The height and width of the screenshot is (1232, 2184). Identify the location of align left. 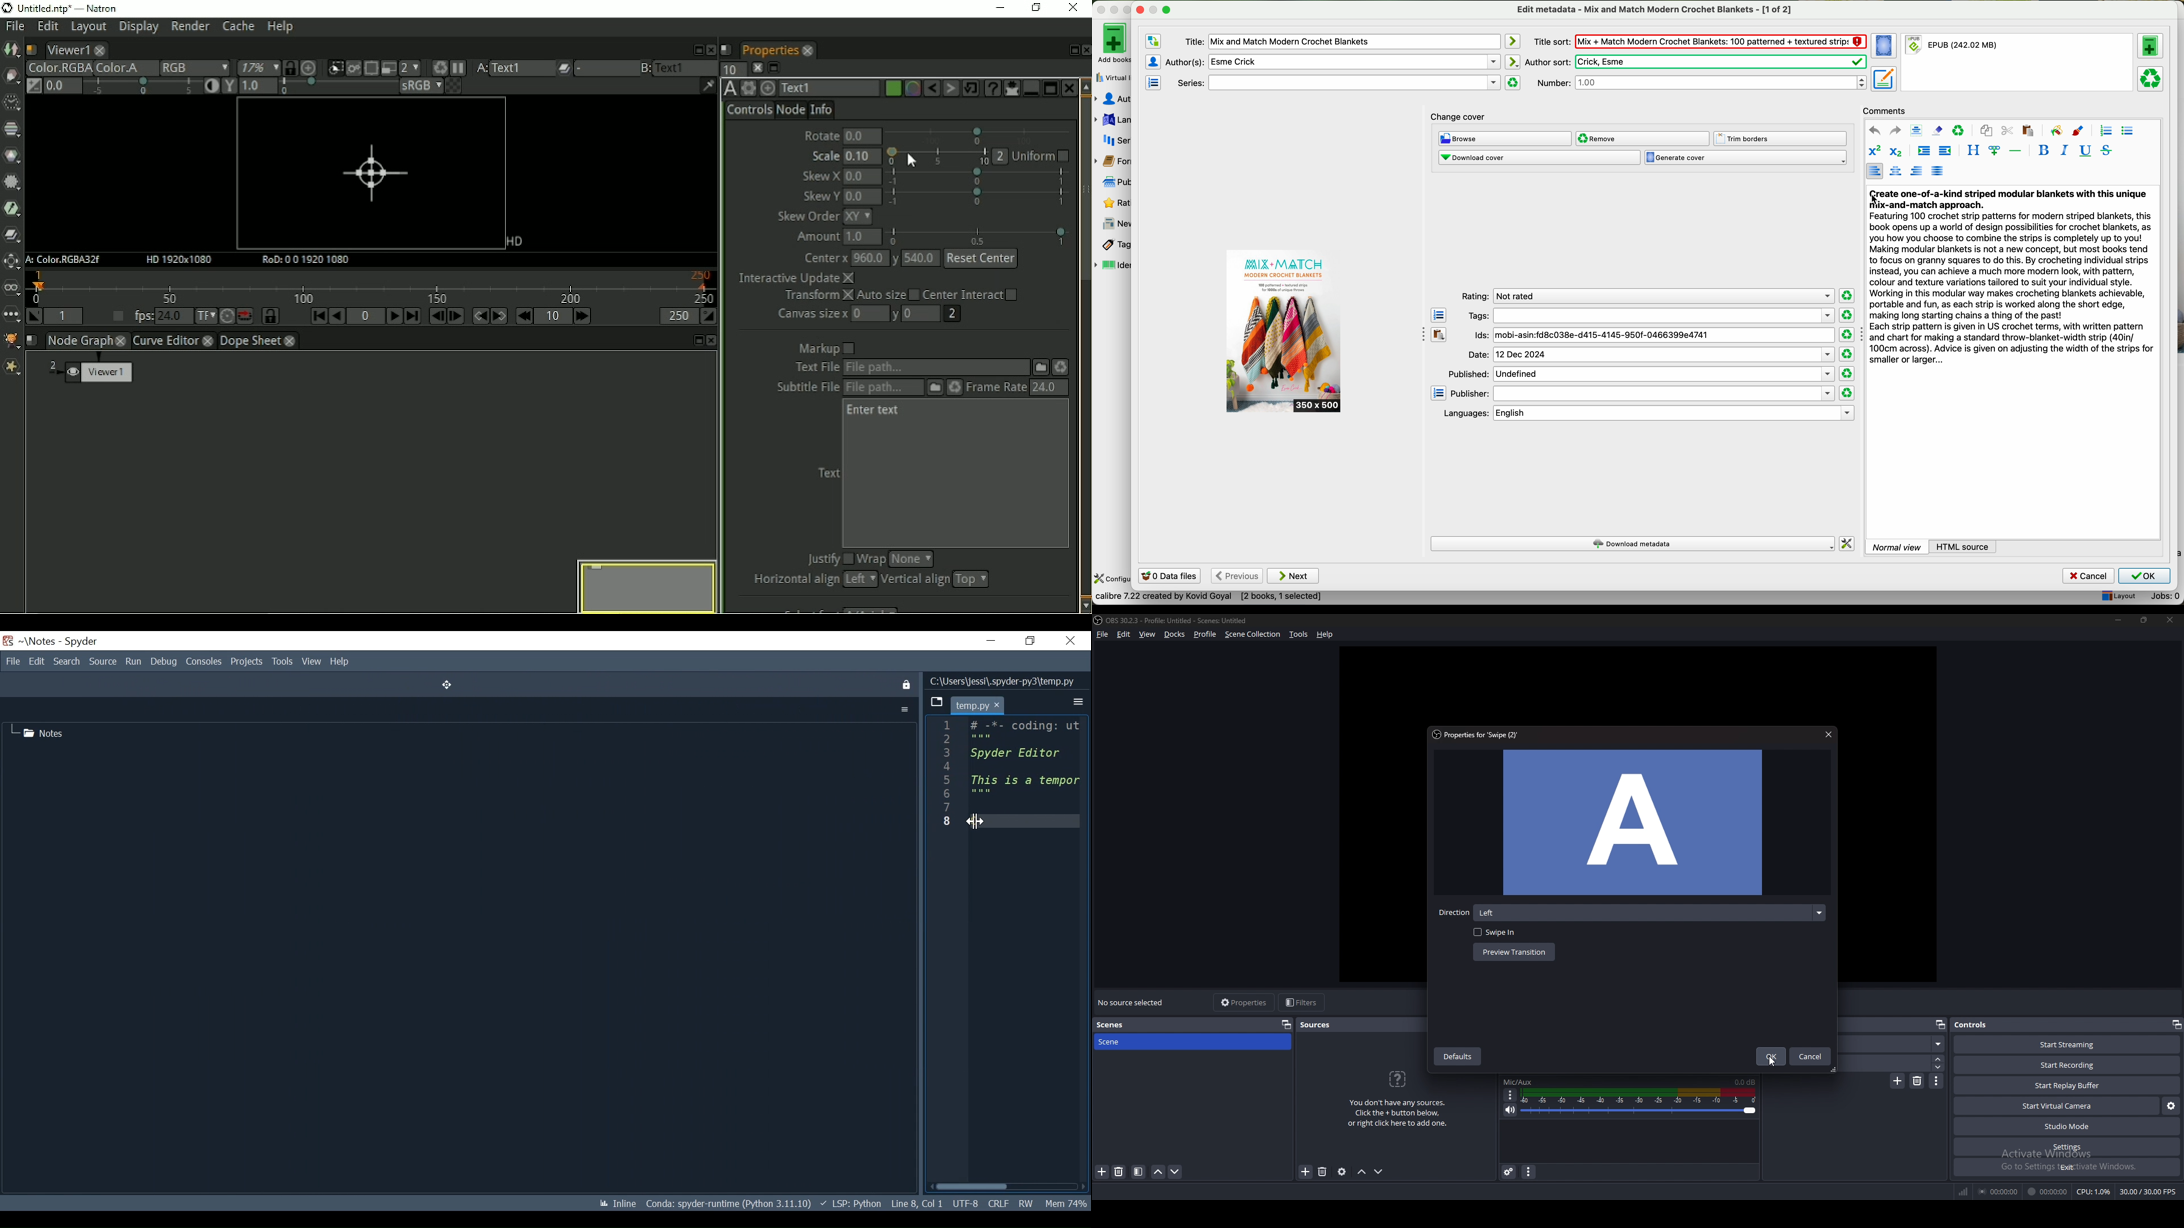
(1874, 171).